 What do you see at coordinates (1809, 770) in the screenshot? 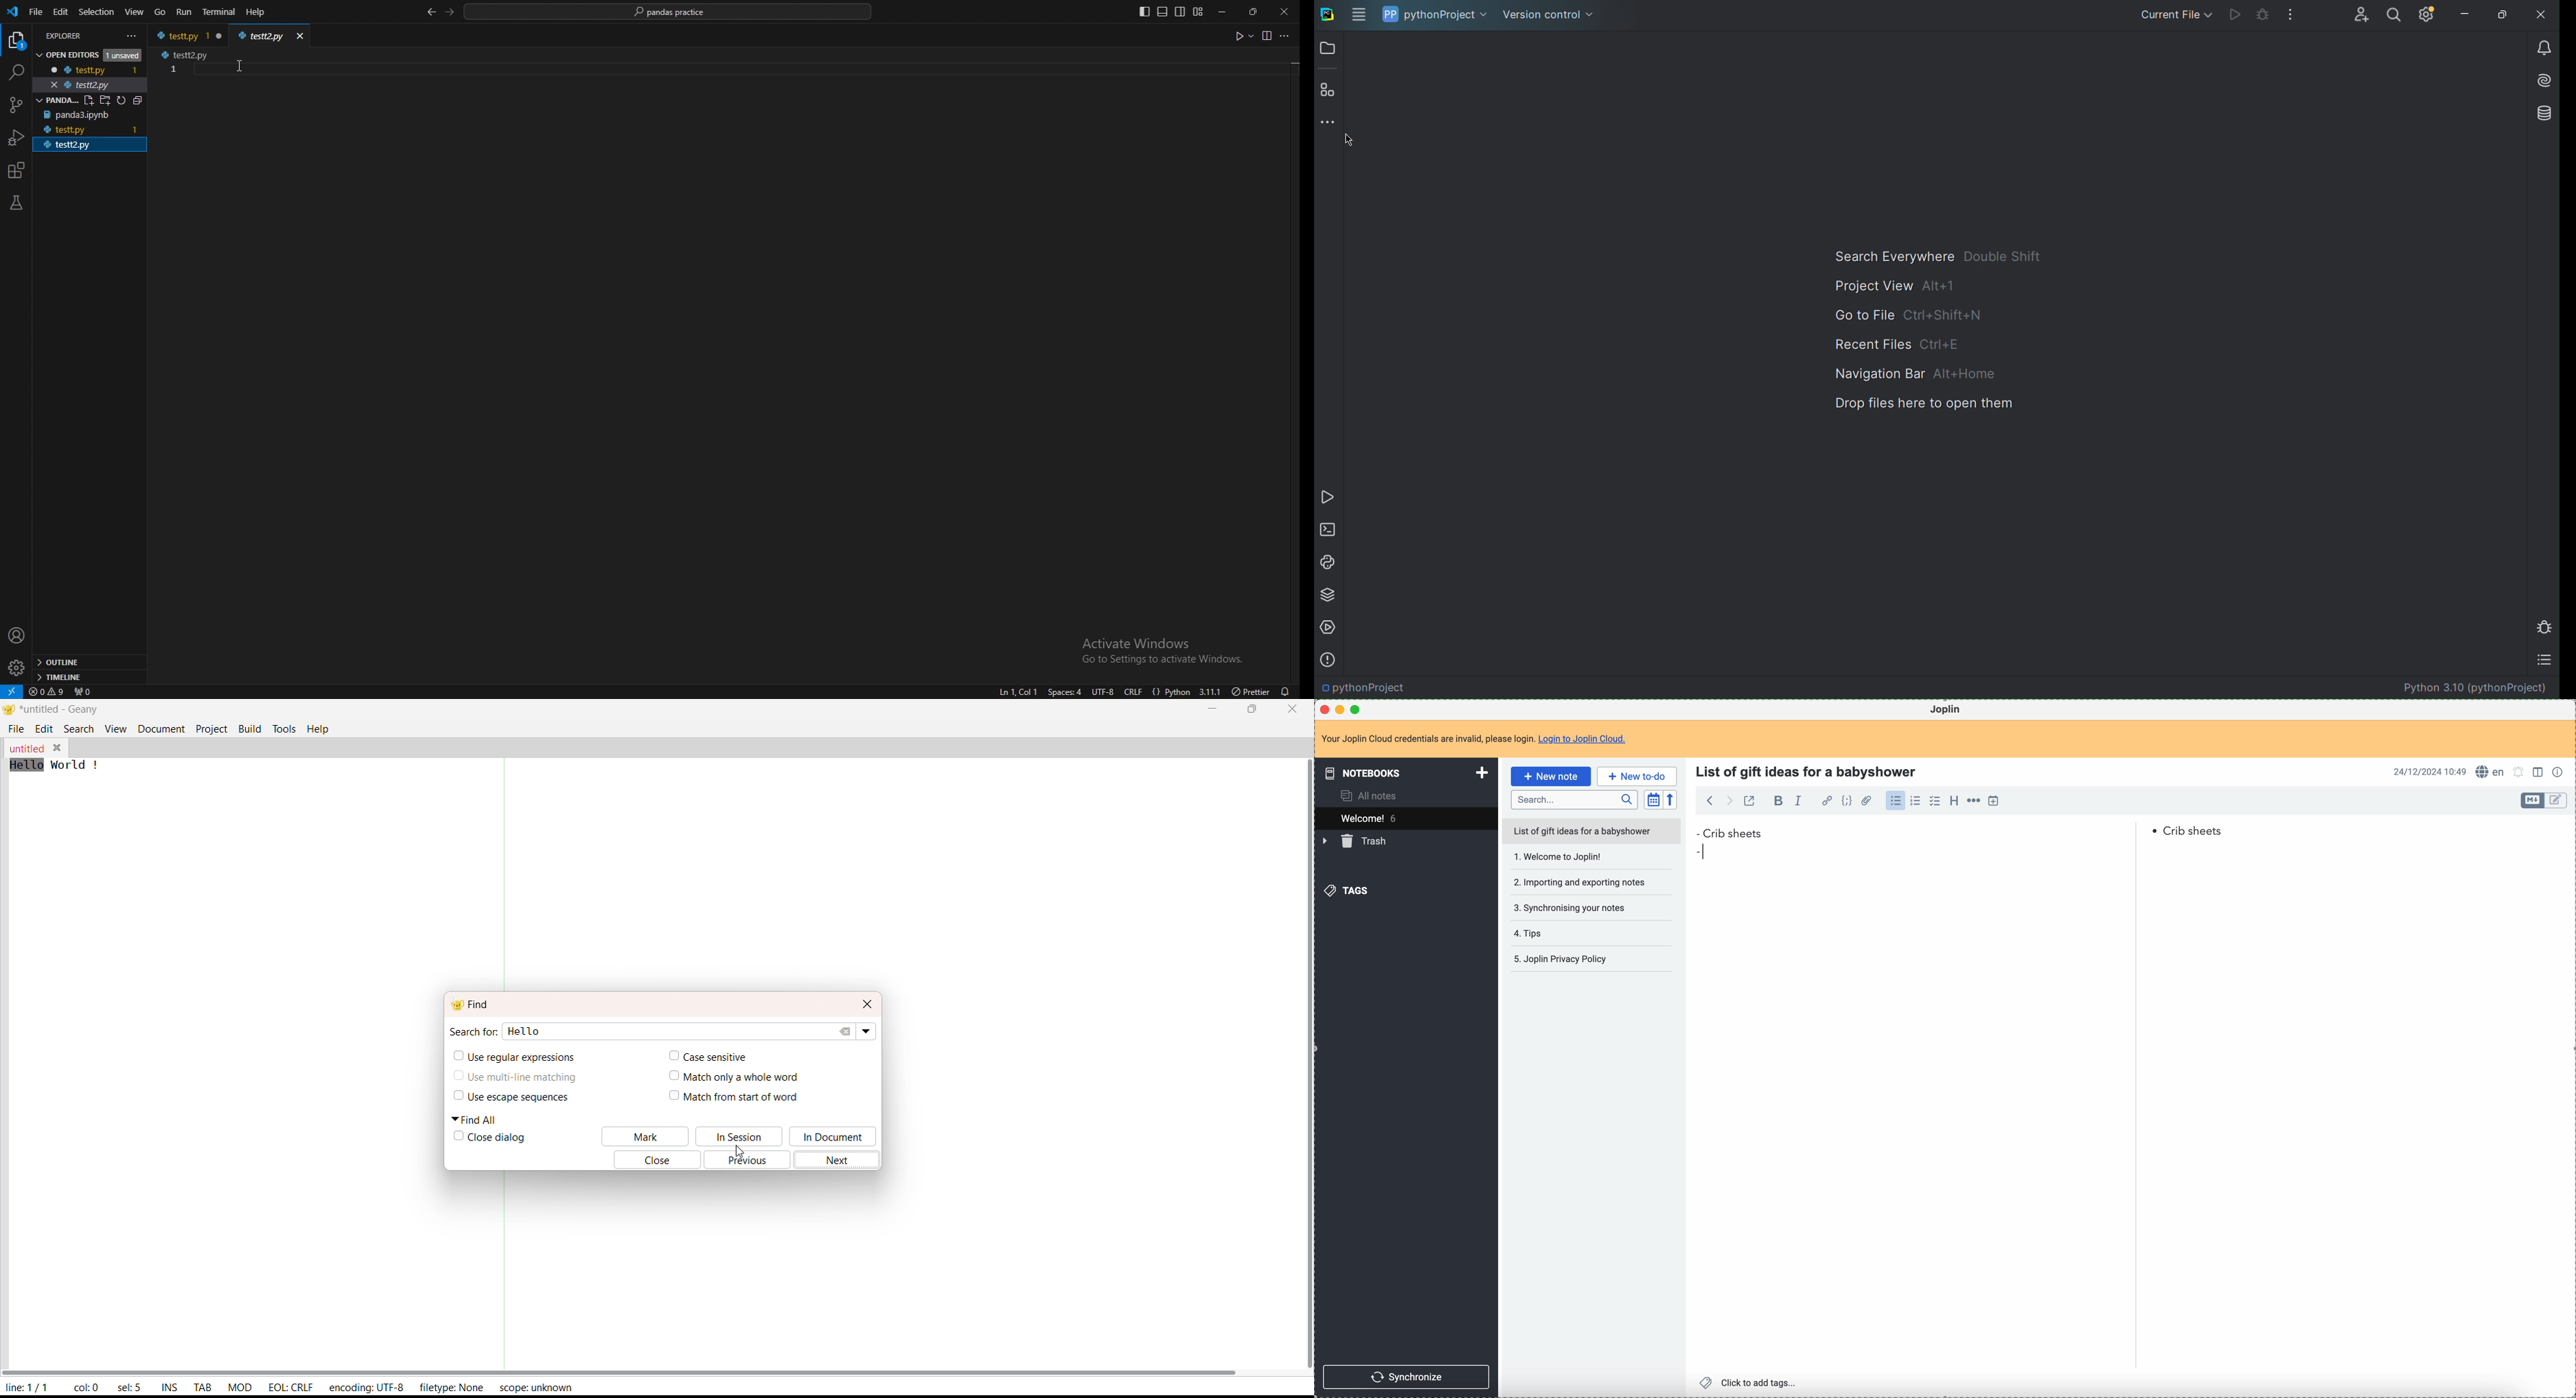
I see `title` at bounding box center [1809, 770].